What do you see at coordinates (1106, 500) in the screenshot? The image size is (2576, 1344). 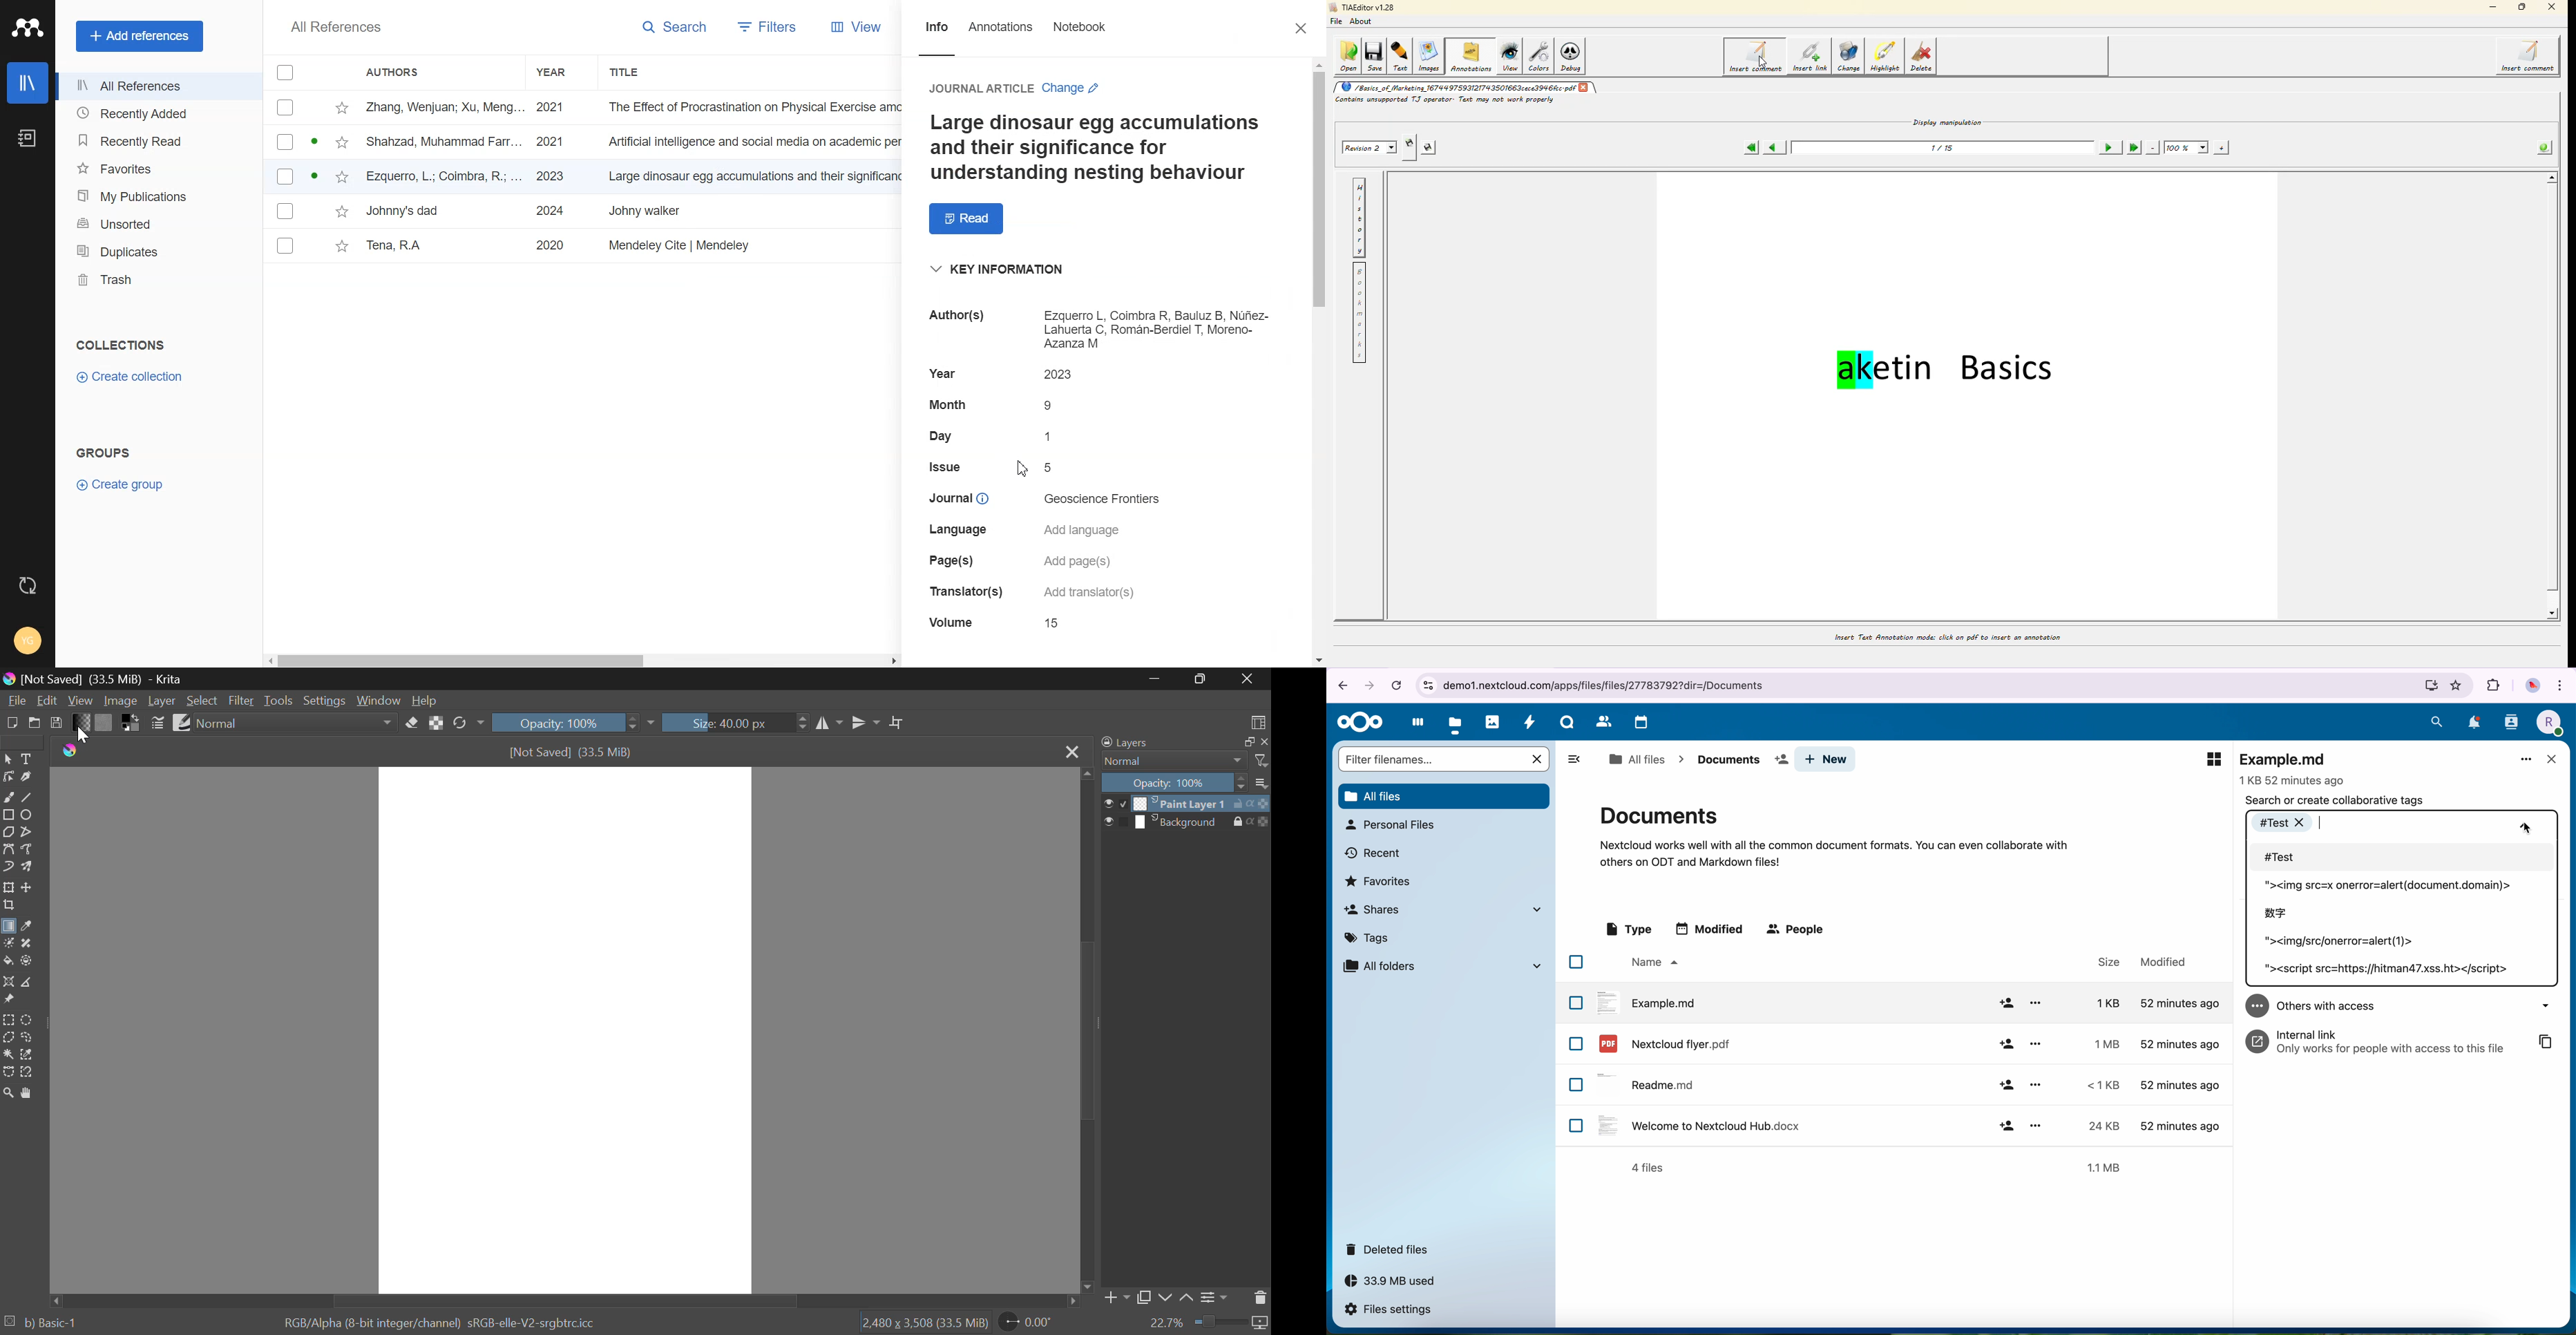 I see `details` at bounding box center [1106, 500].